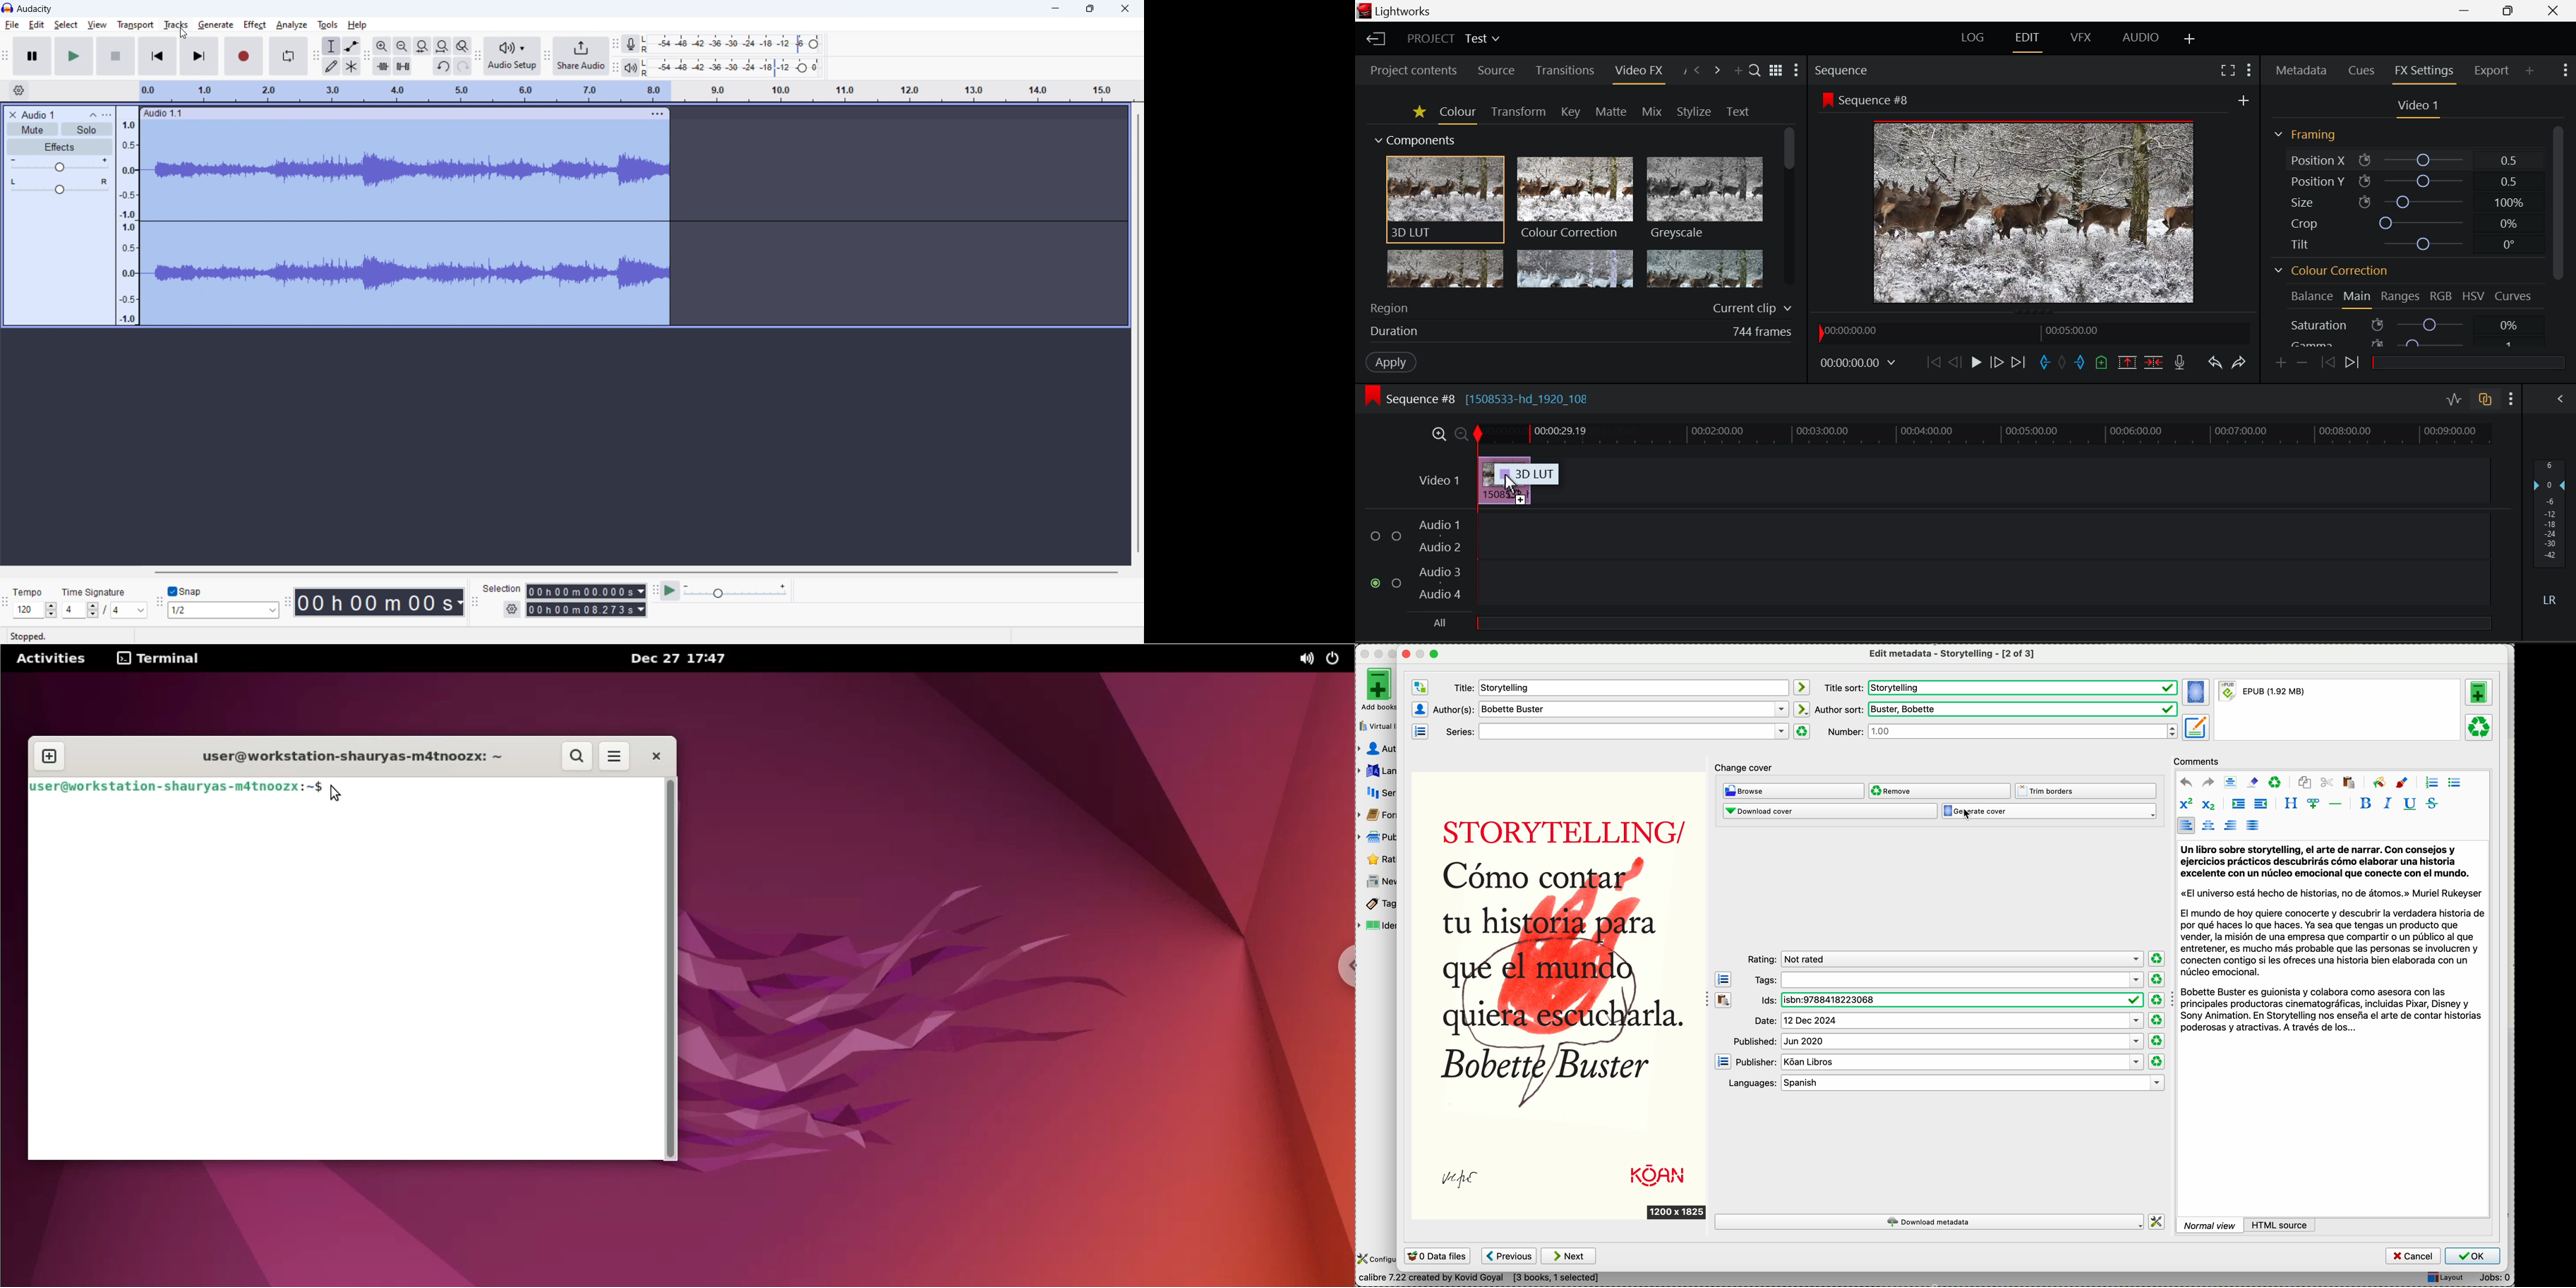 The image size is (2576, 1288). I want to click on To End, so click(2019, 364).